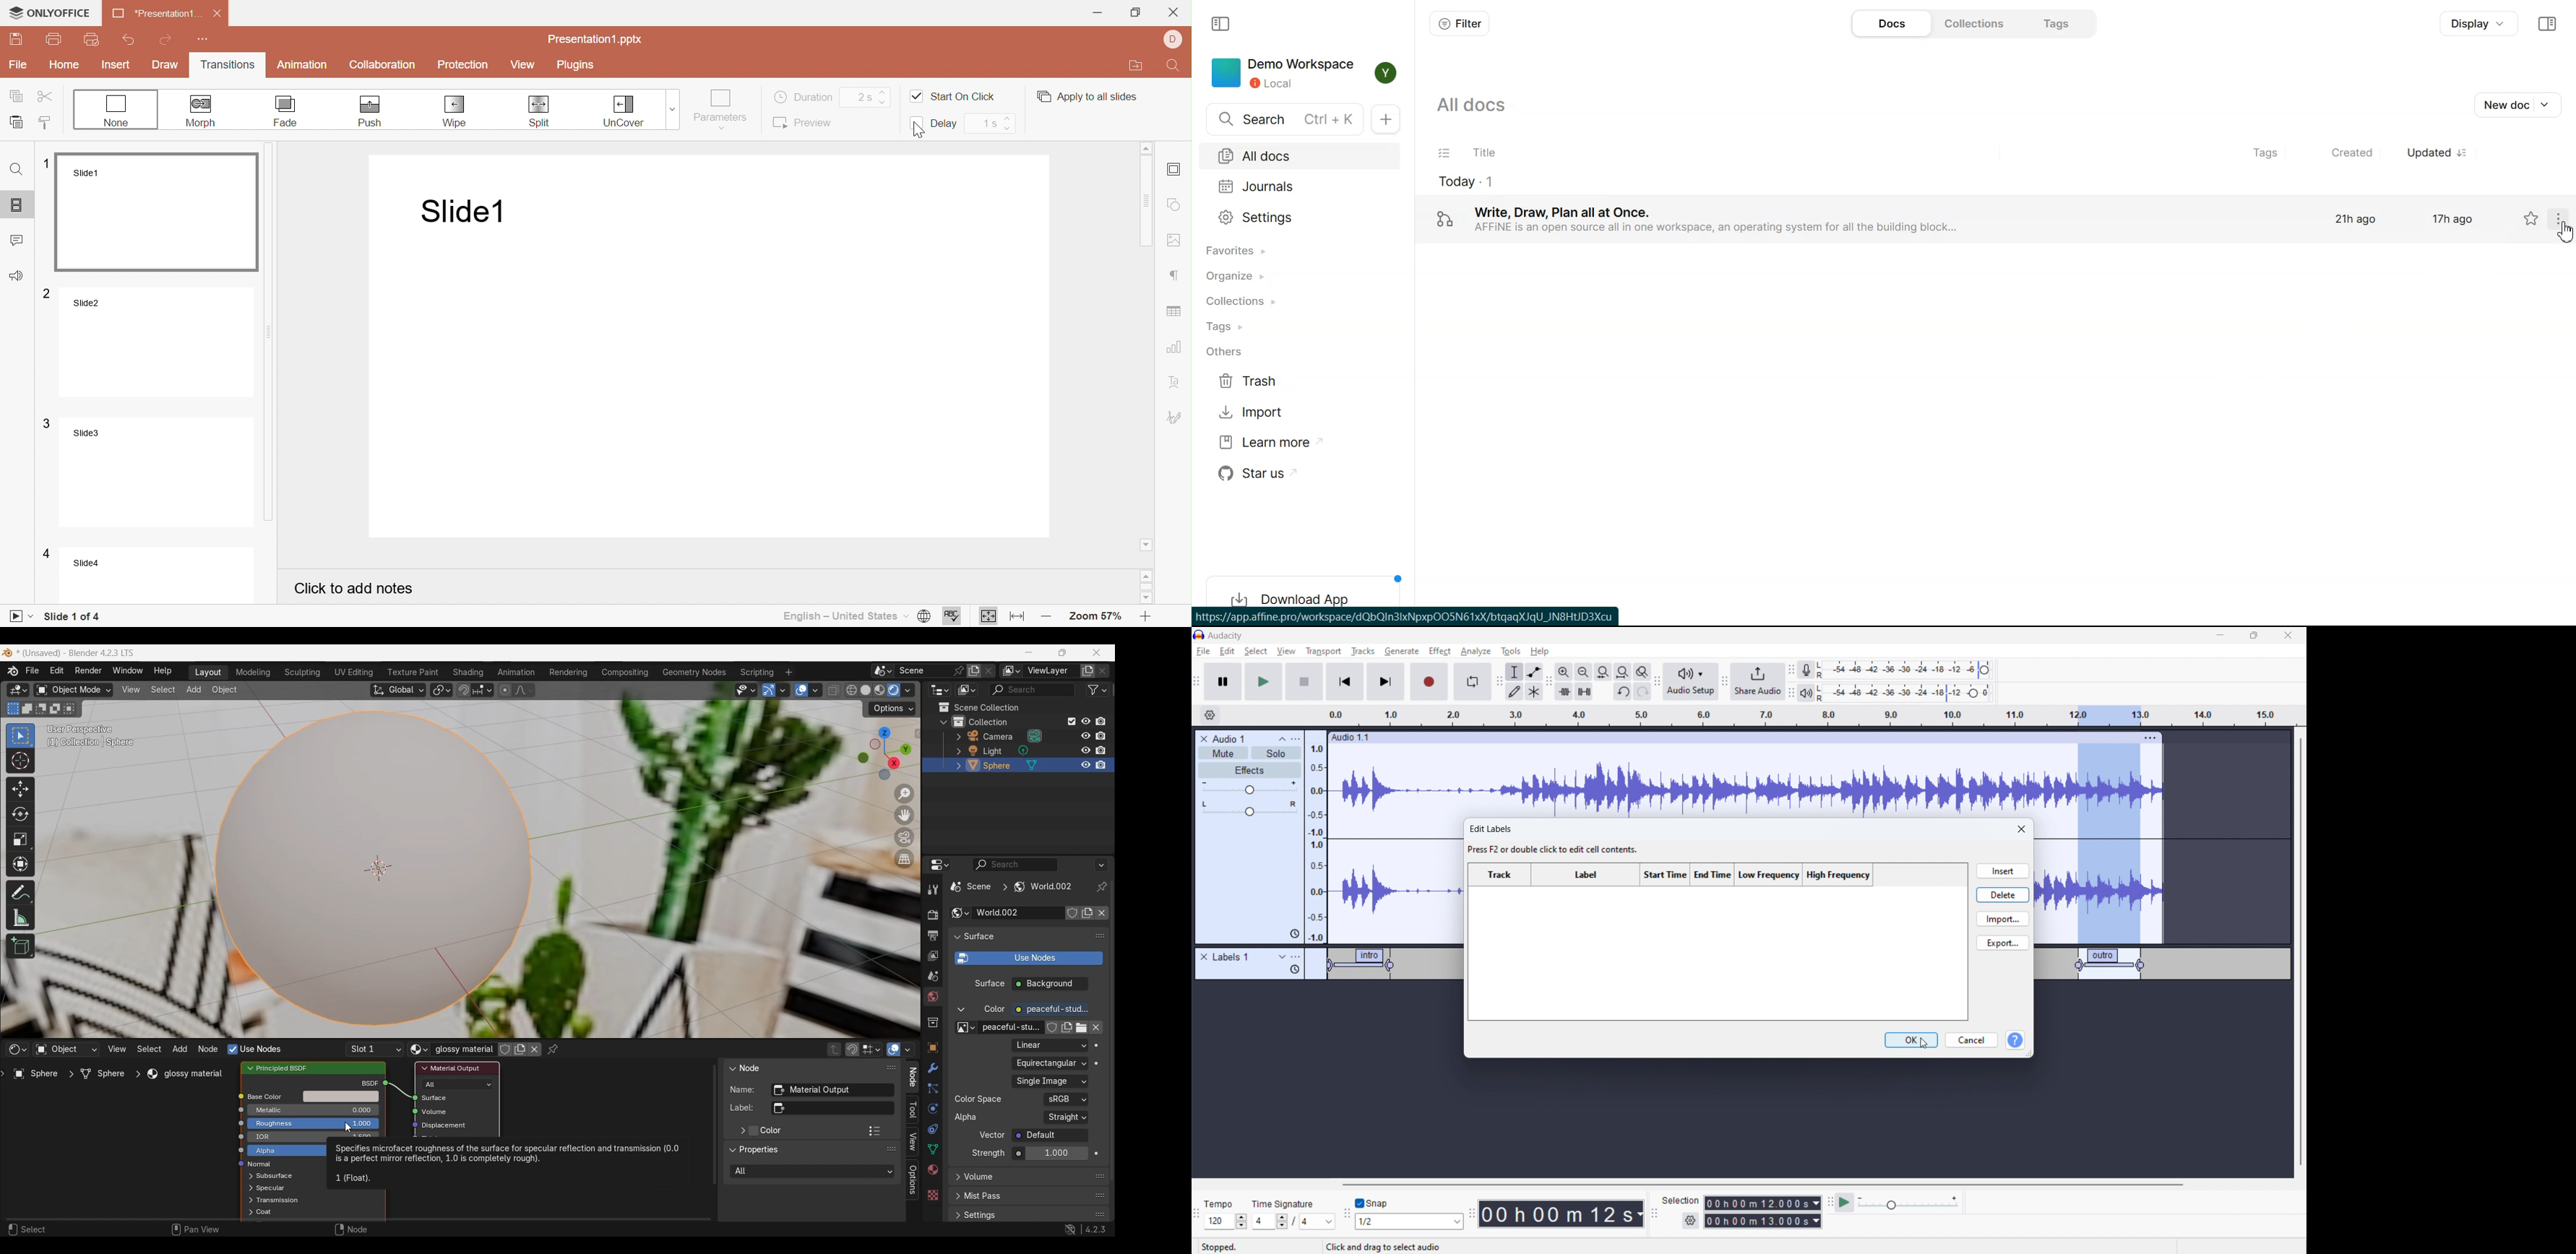 Image resolution: width=2576 pixels, height=1260 pixels. I want to click on Fake user, so click(1052, 1028).